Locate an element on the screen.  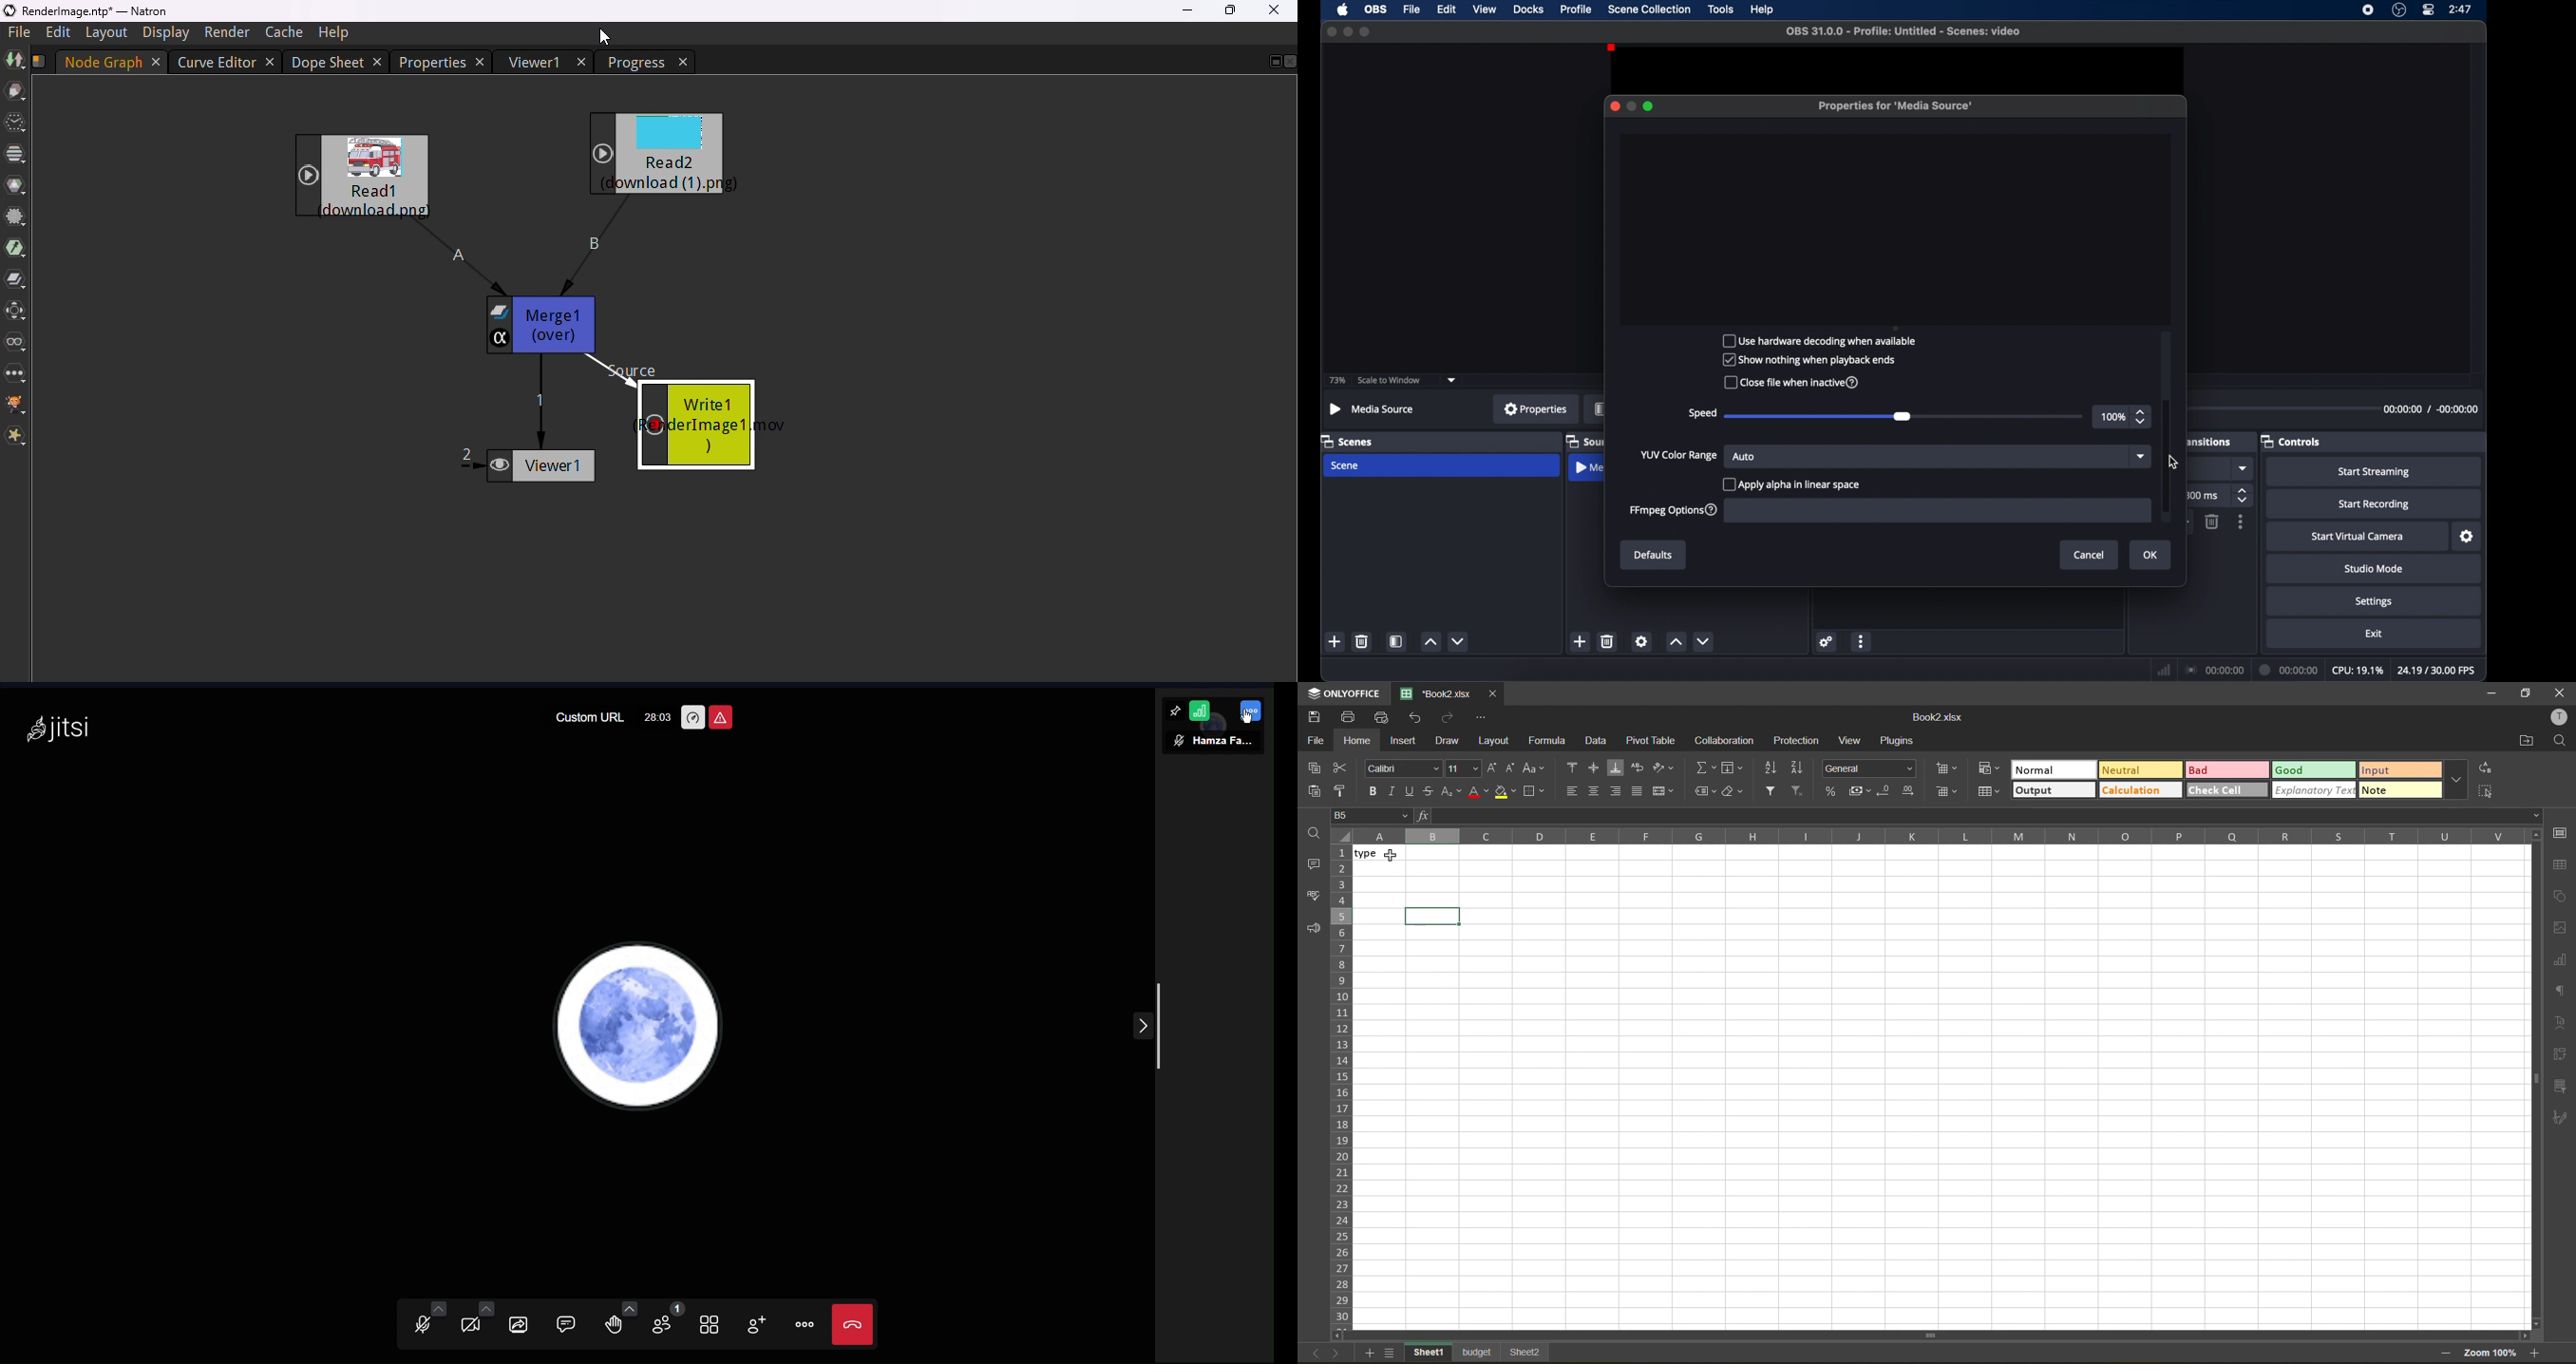
select all is located at coordinates (2488, 789).